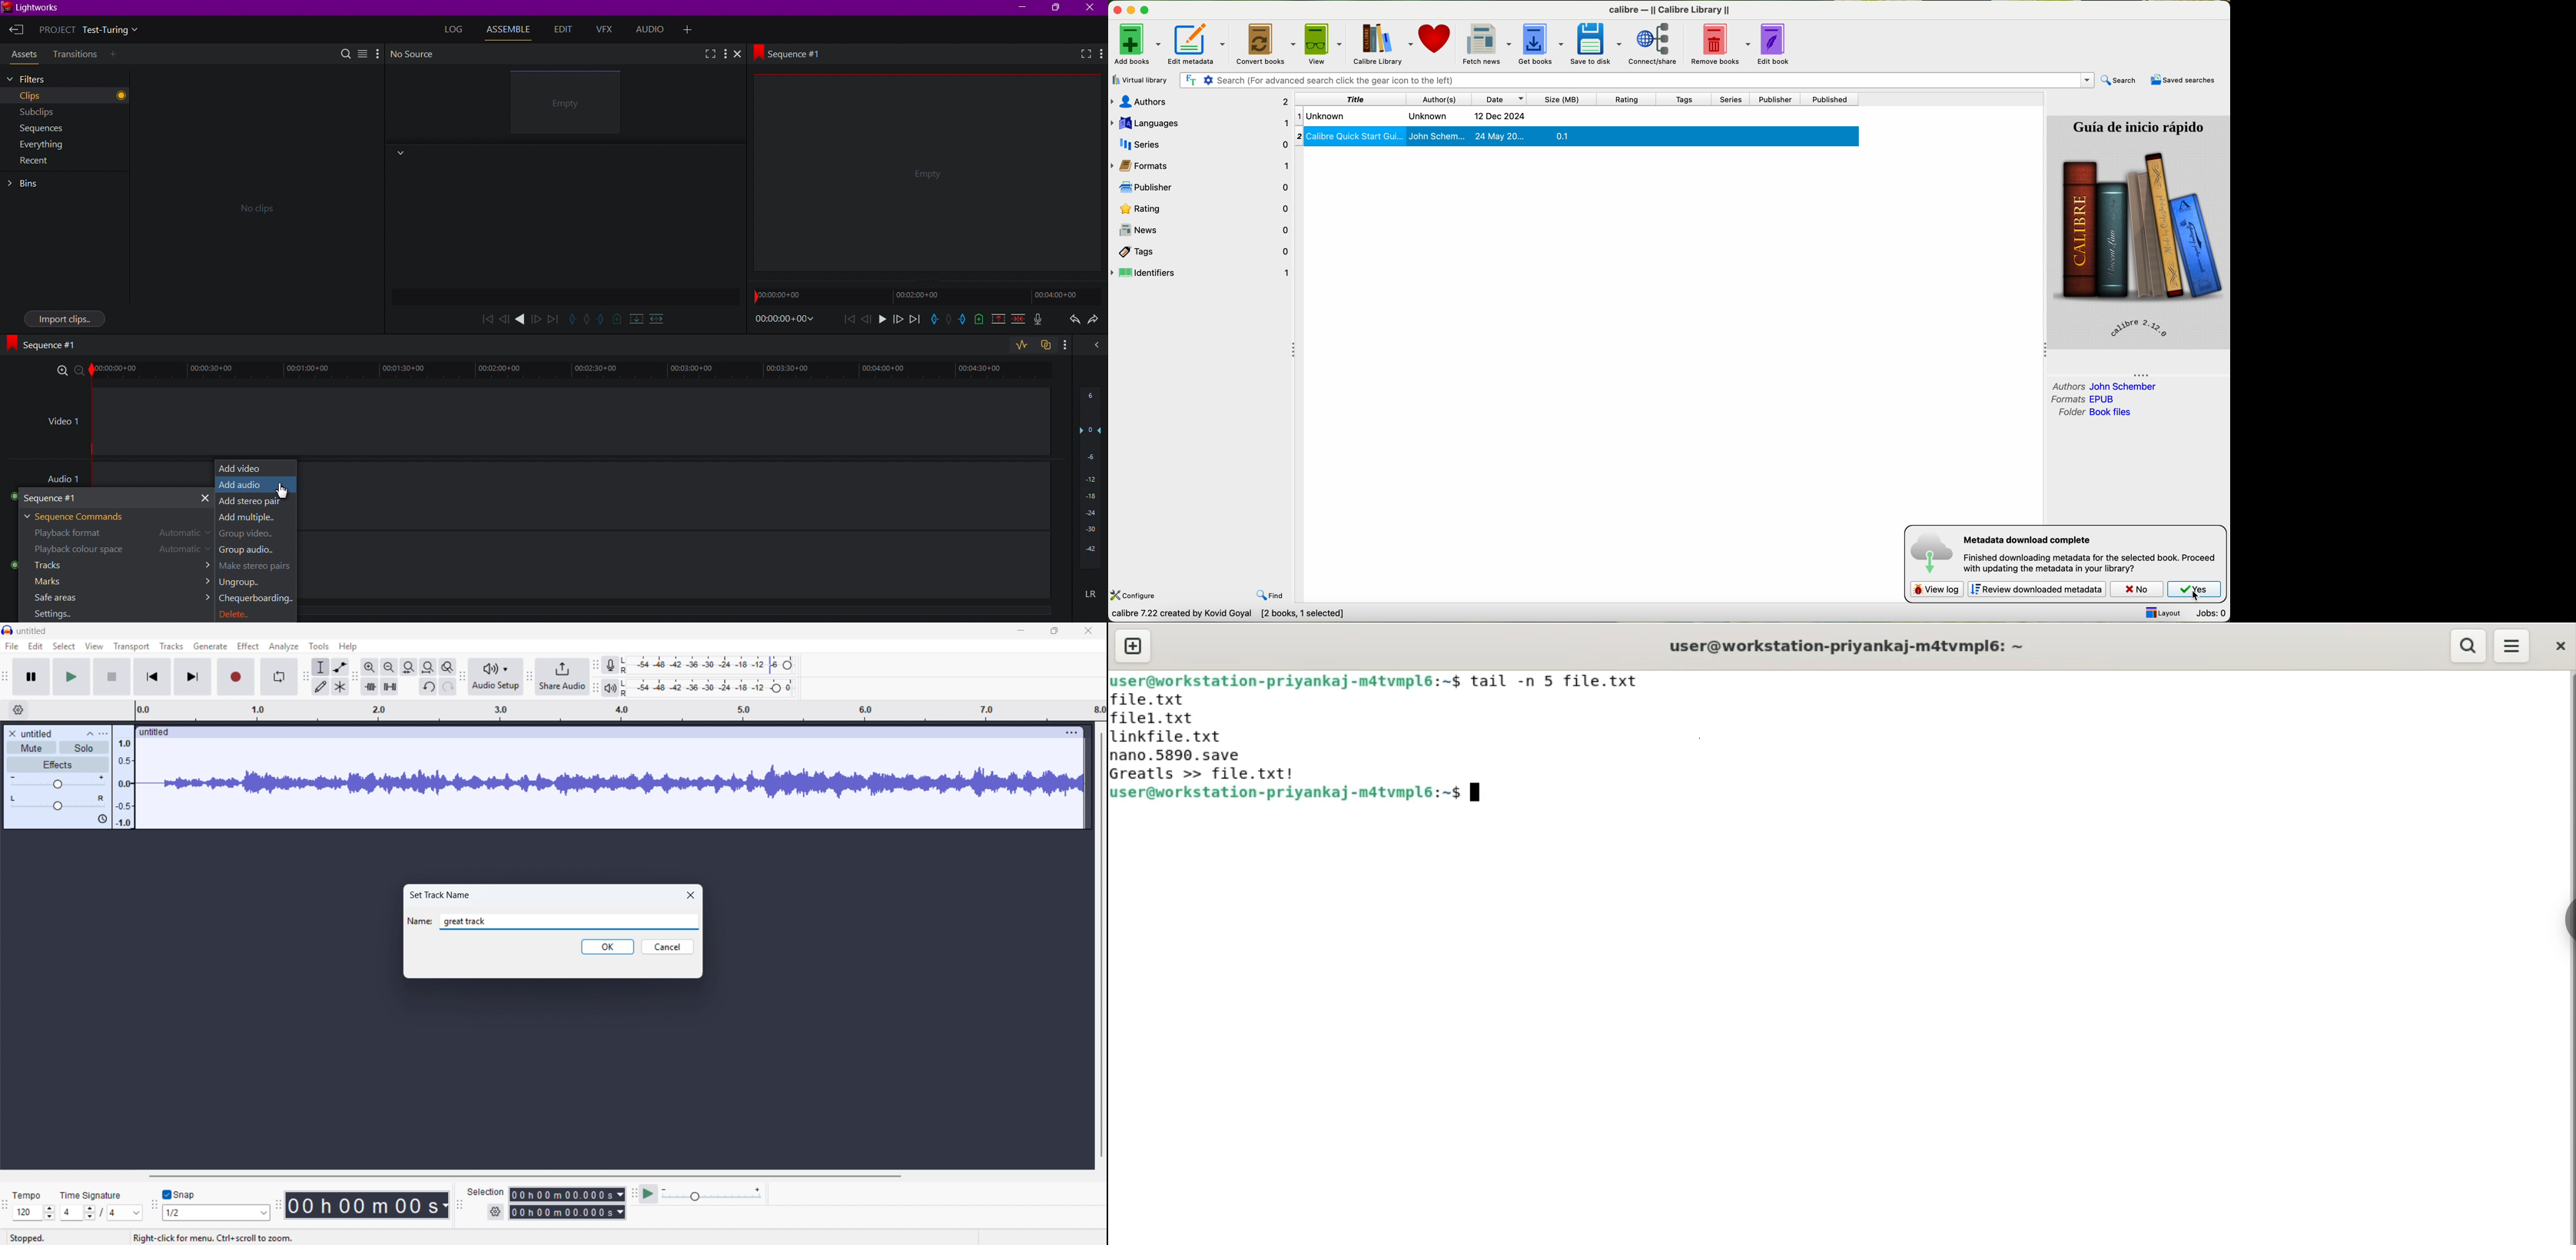 This screenshot has width=2576, height=1260. What do you see at coordinates (504, 319) in the screenshot?
I see `rewind` at bounding box center [504, 319].